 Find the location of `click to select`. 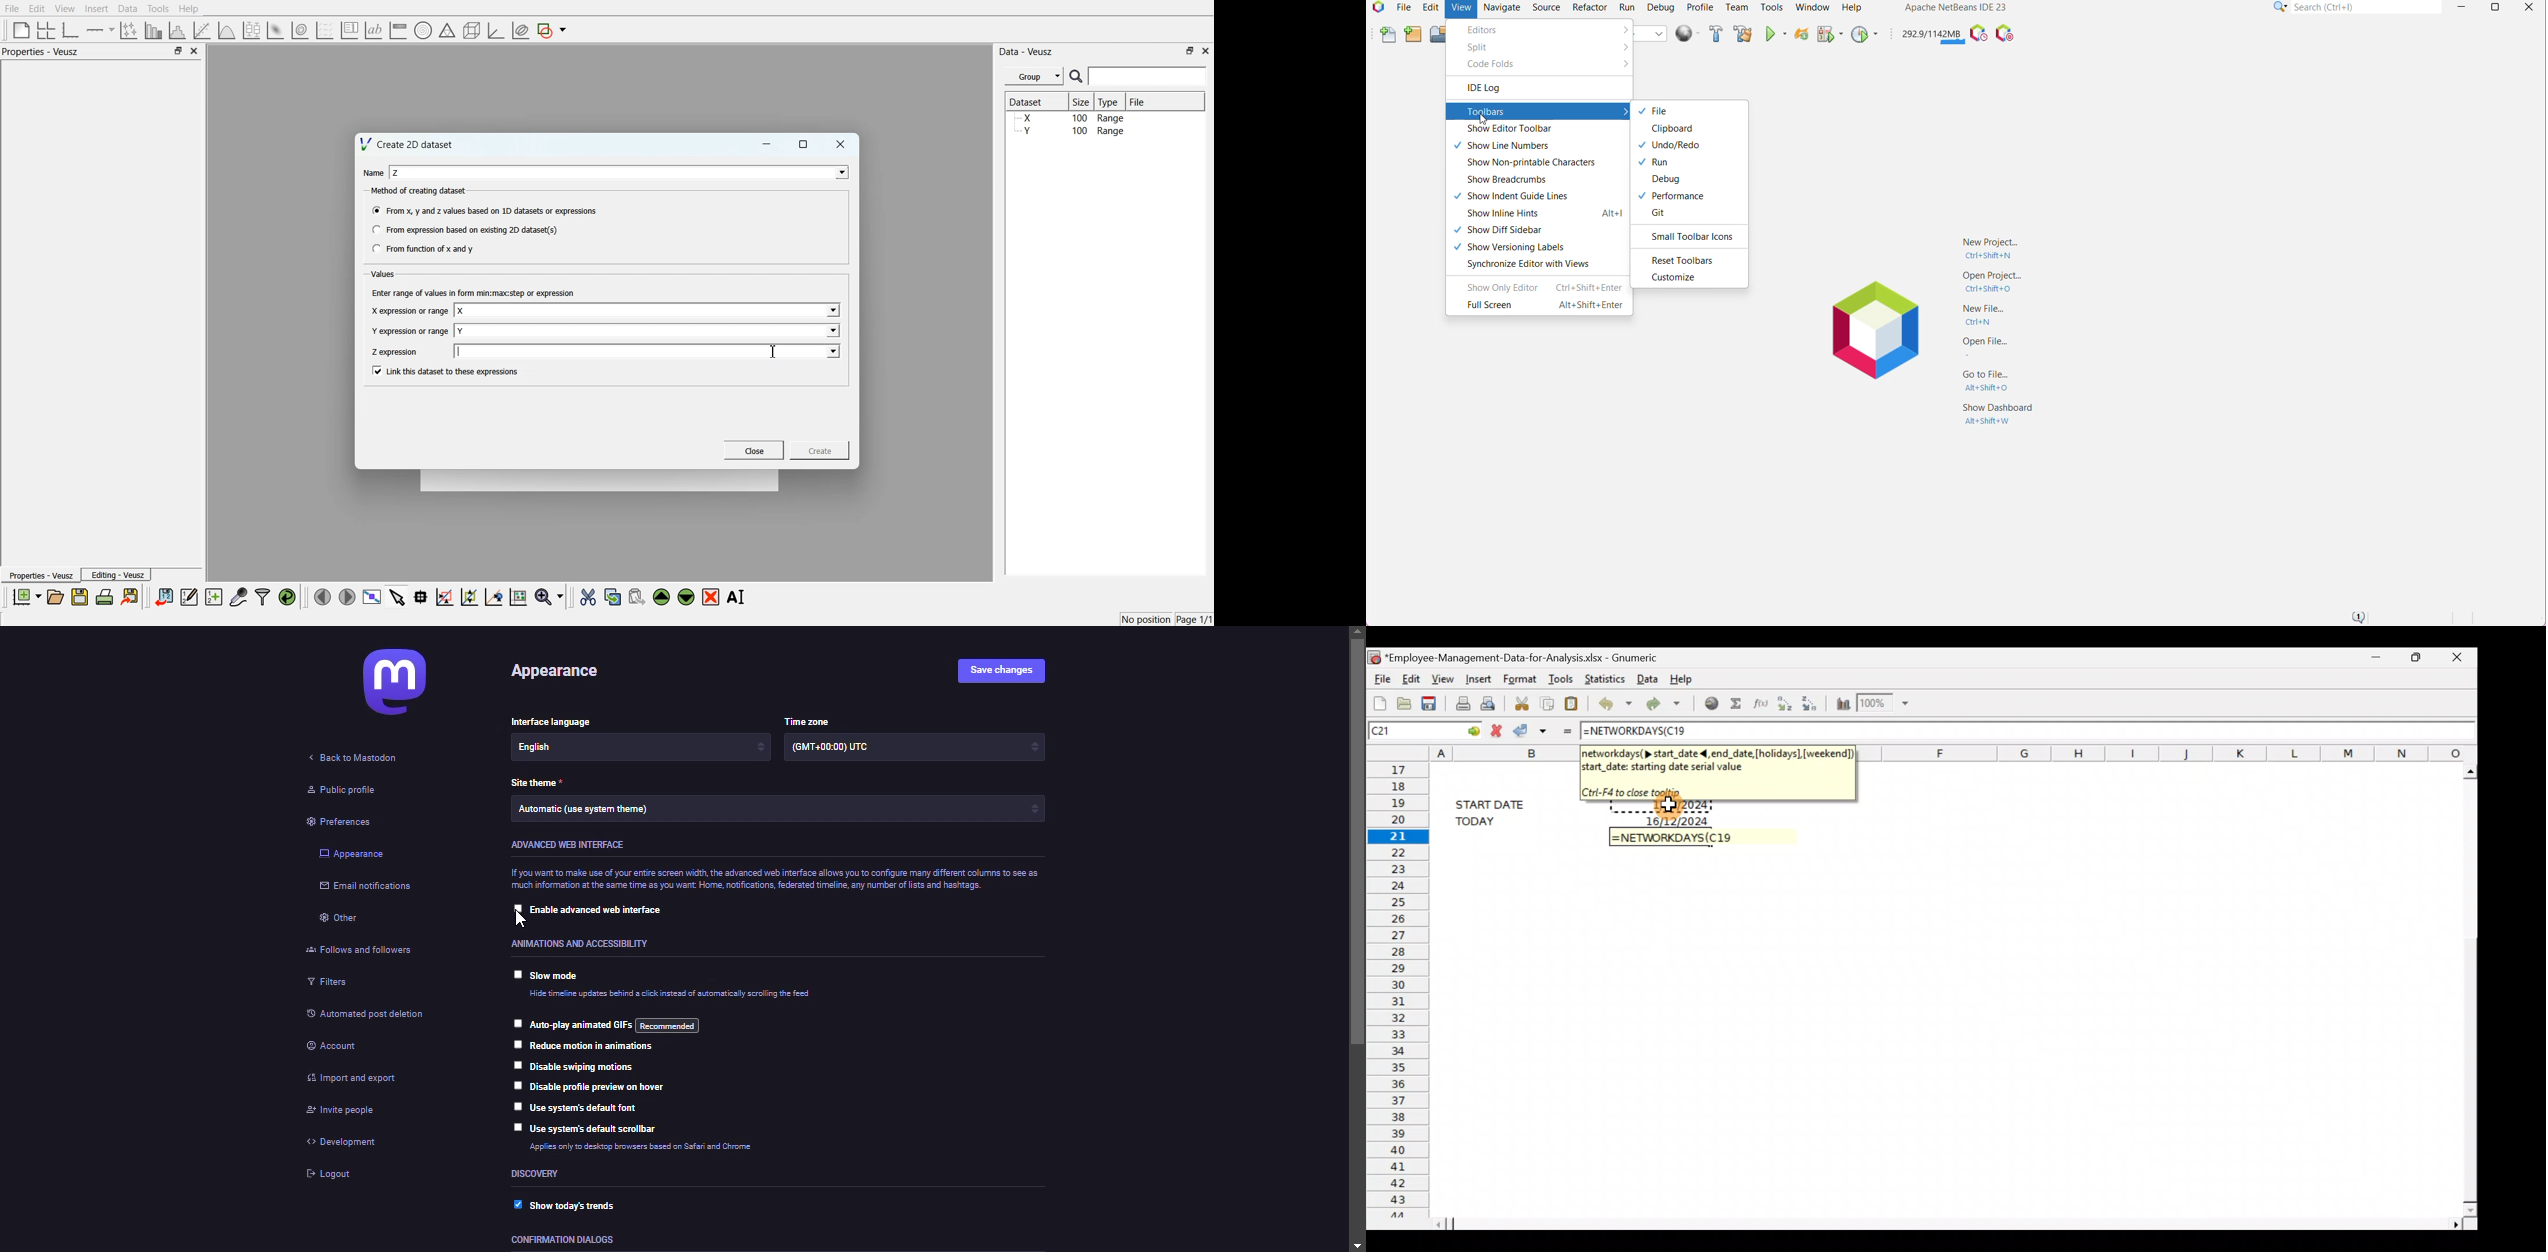

click to select is located at coordinates (515, 1044).